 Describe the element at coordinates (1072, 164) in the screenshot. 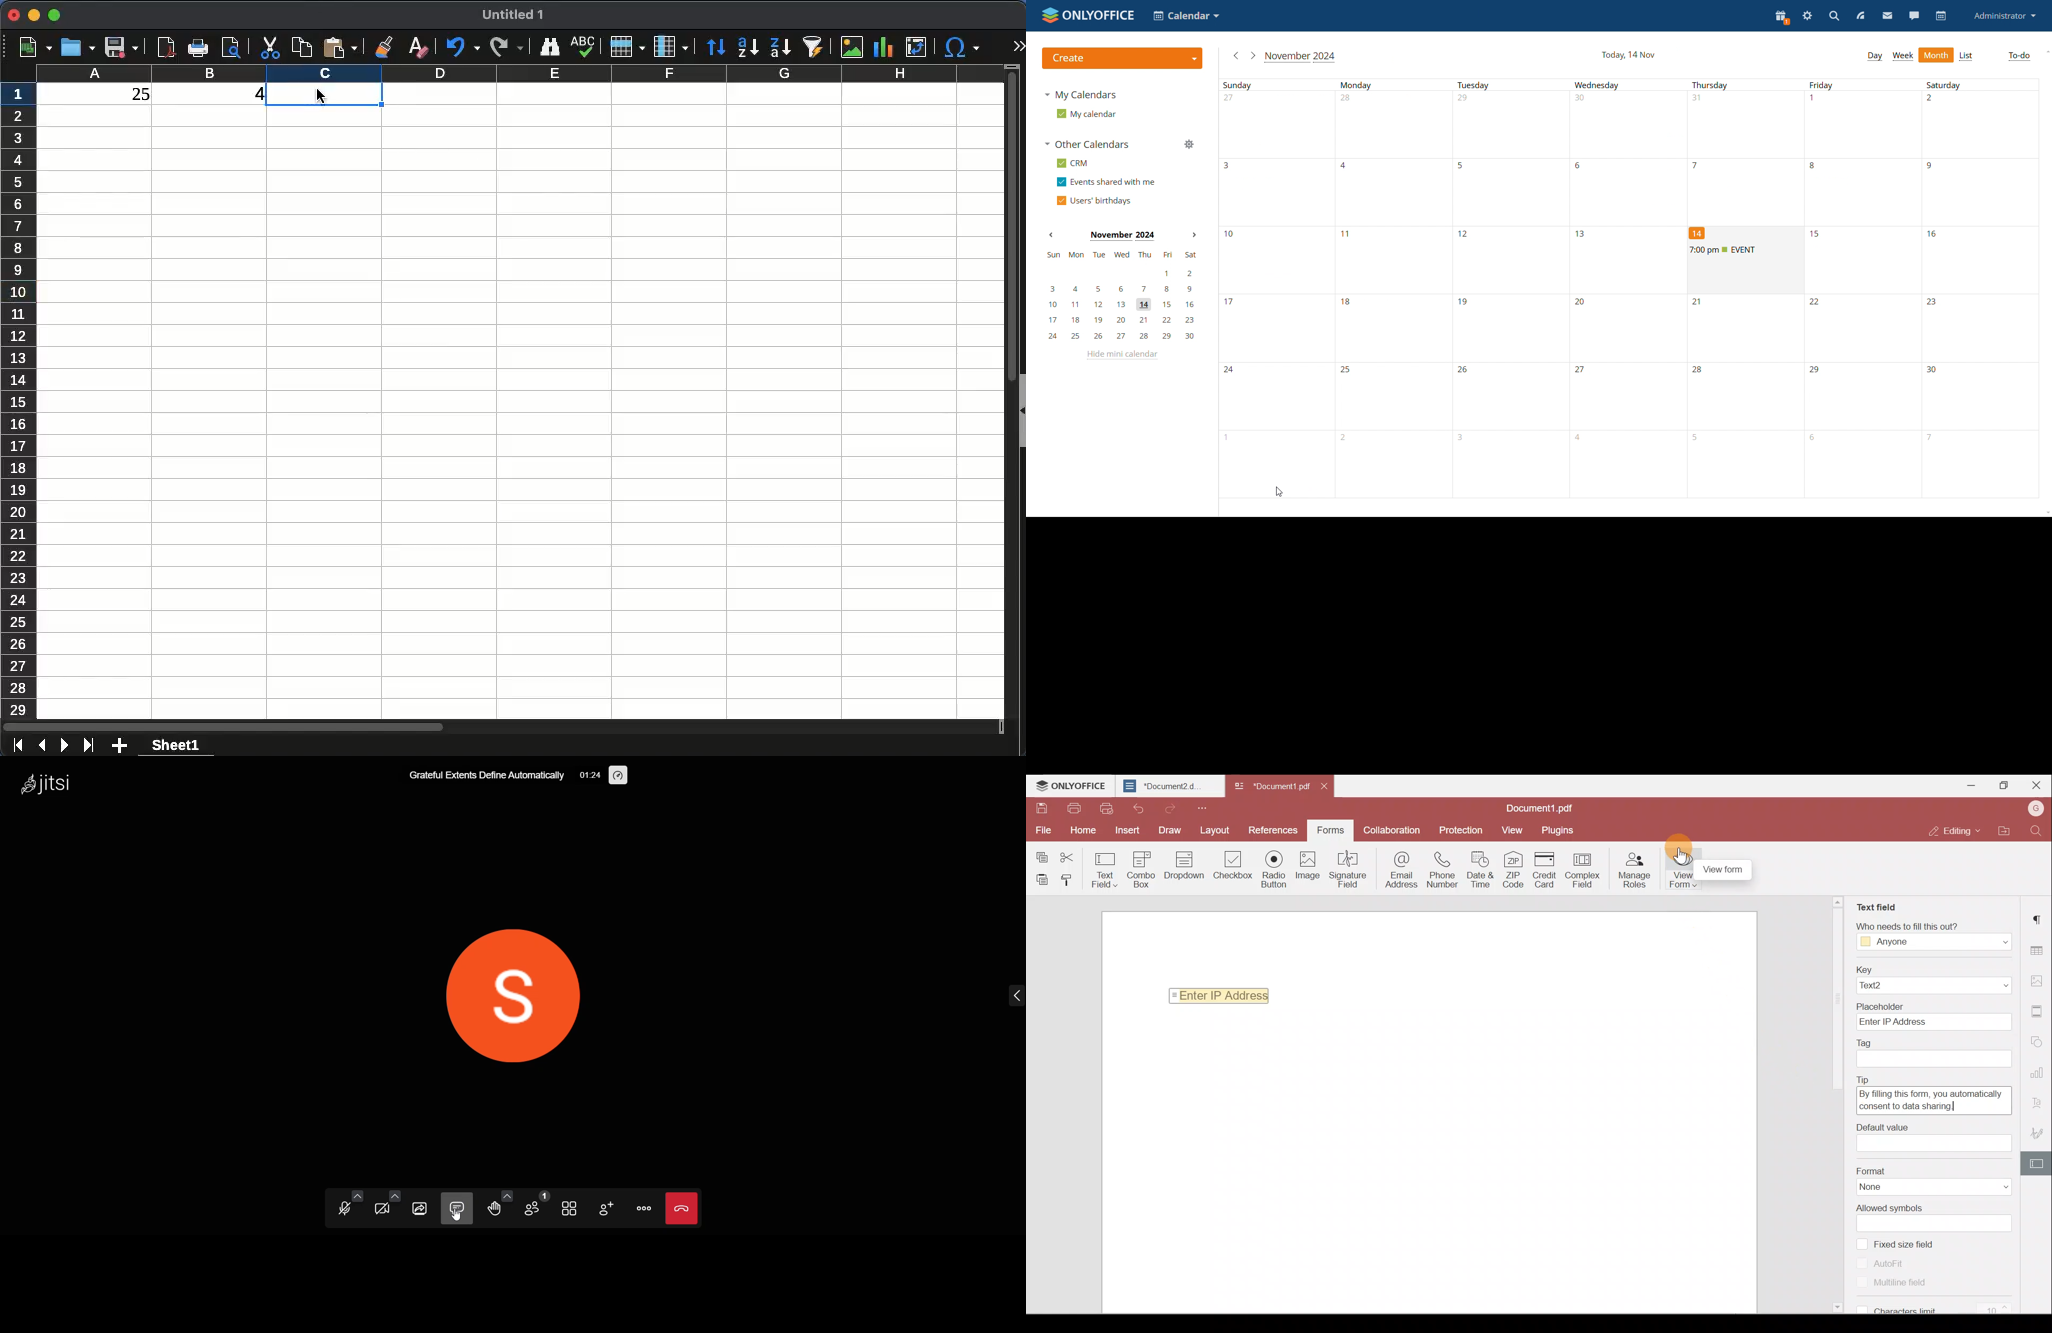

I see `crm` at that location.